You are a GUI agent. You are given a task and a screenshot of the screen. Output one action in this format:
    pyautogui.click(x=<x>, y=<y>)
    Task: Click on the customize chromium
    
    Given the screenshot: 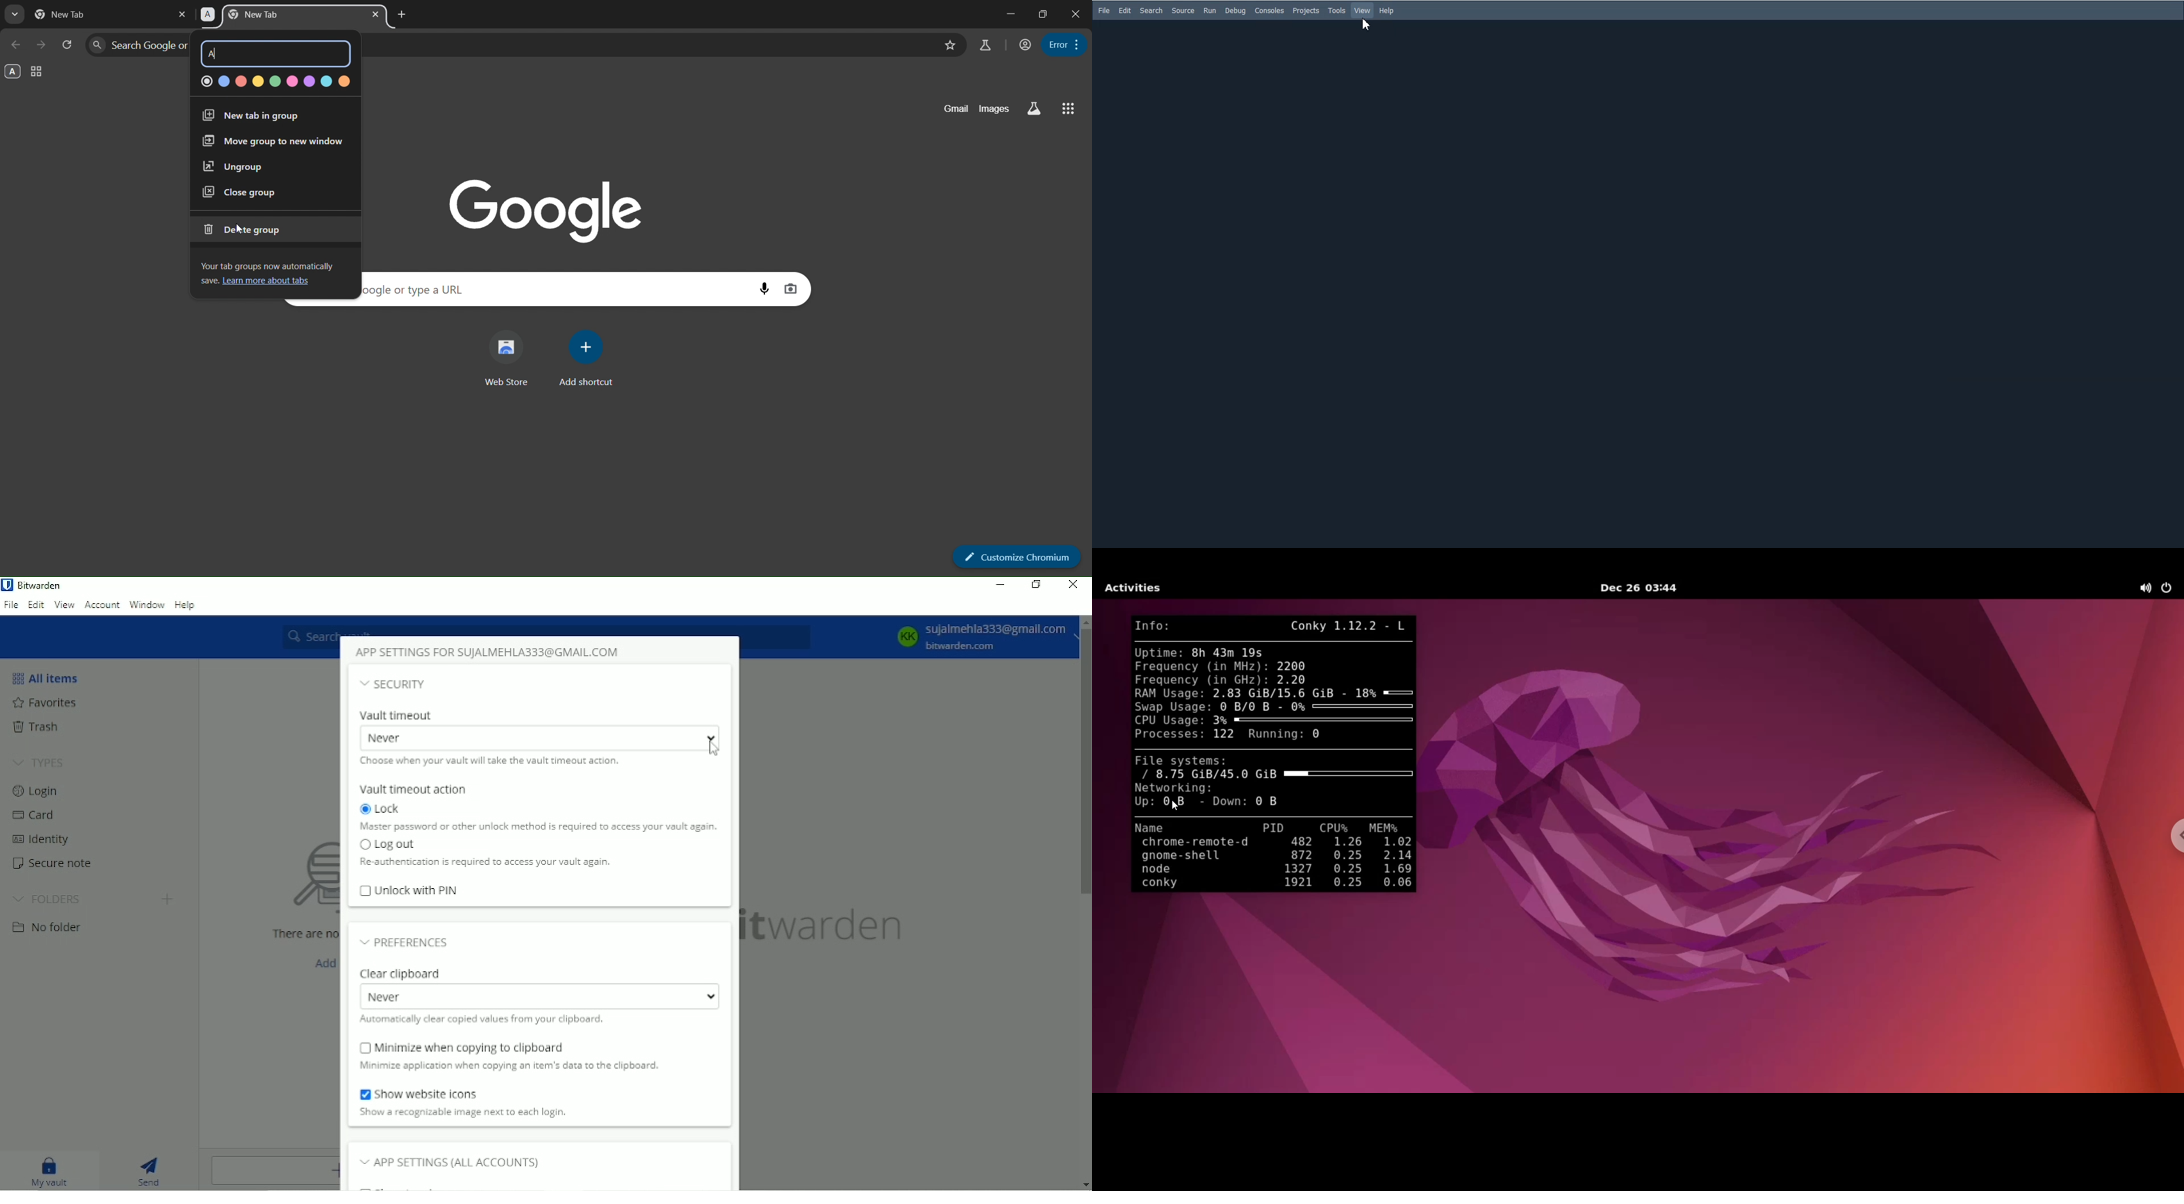 What is the action you would take?
    pyautogui.click(x=1017, y=556)
    